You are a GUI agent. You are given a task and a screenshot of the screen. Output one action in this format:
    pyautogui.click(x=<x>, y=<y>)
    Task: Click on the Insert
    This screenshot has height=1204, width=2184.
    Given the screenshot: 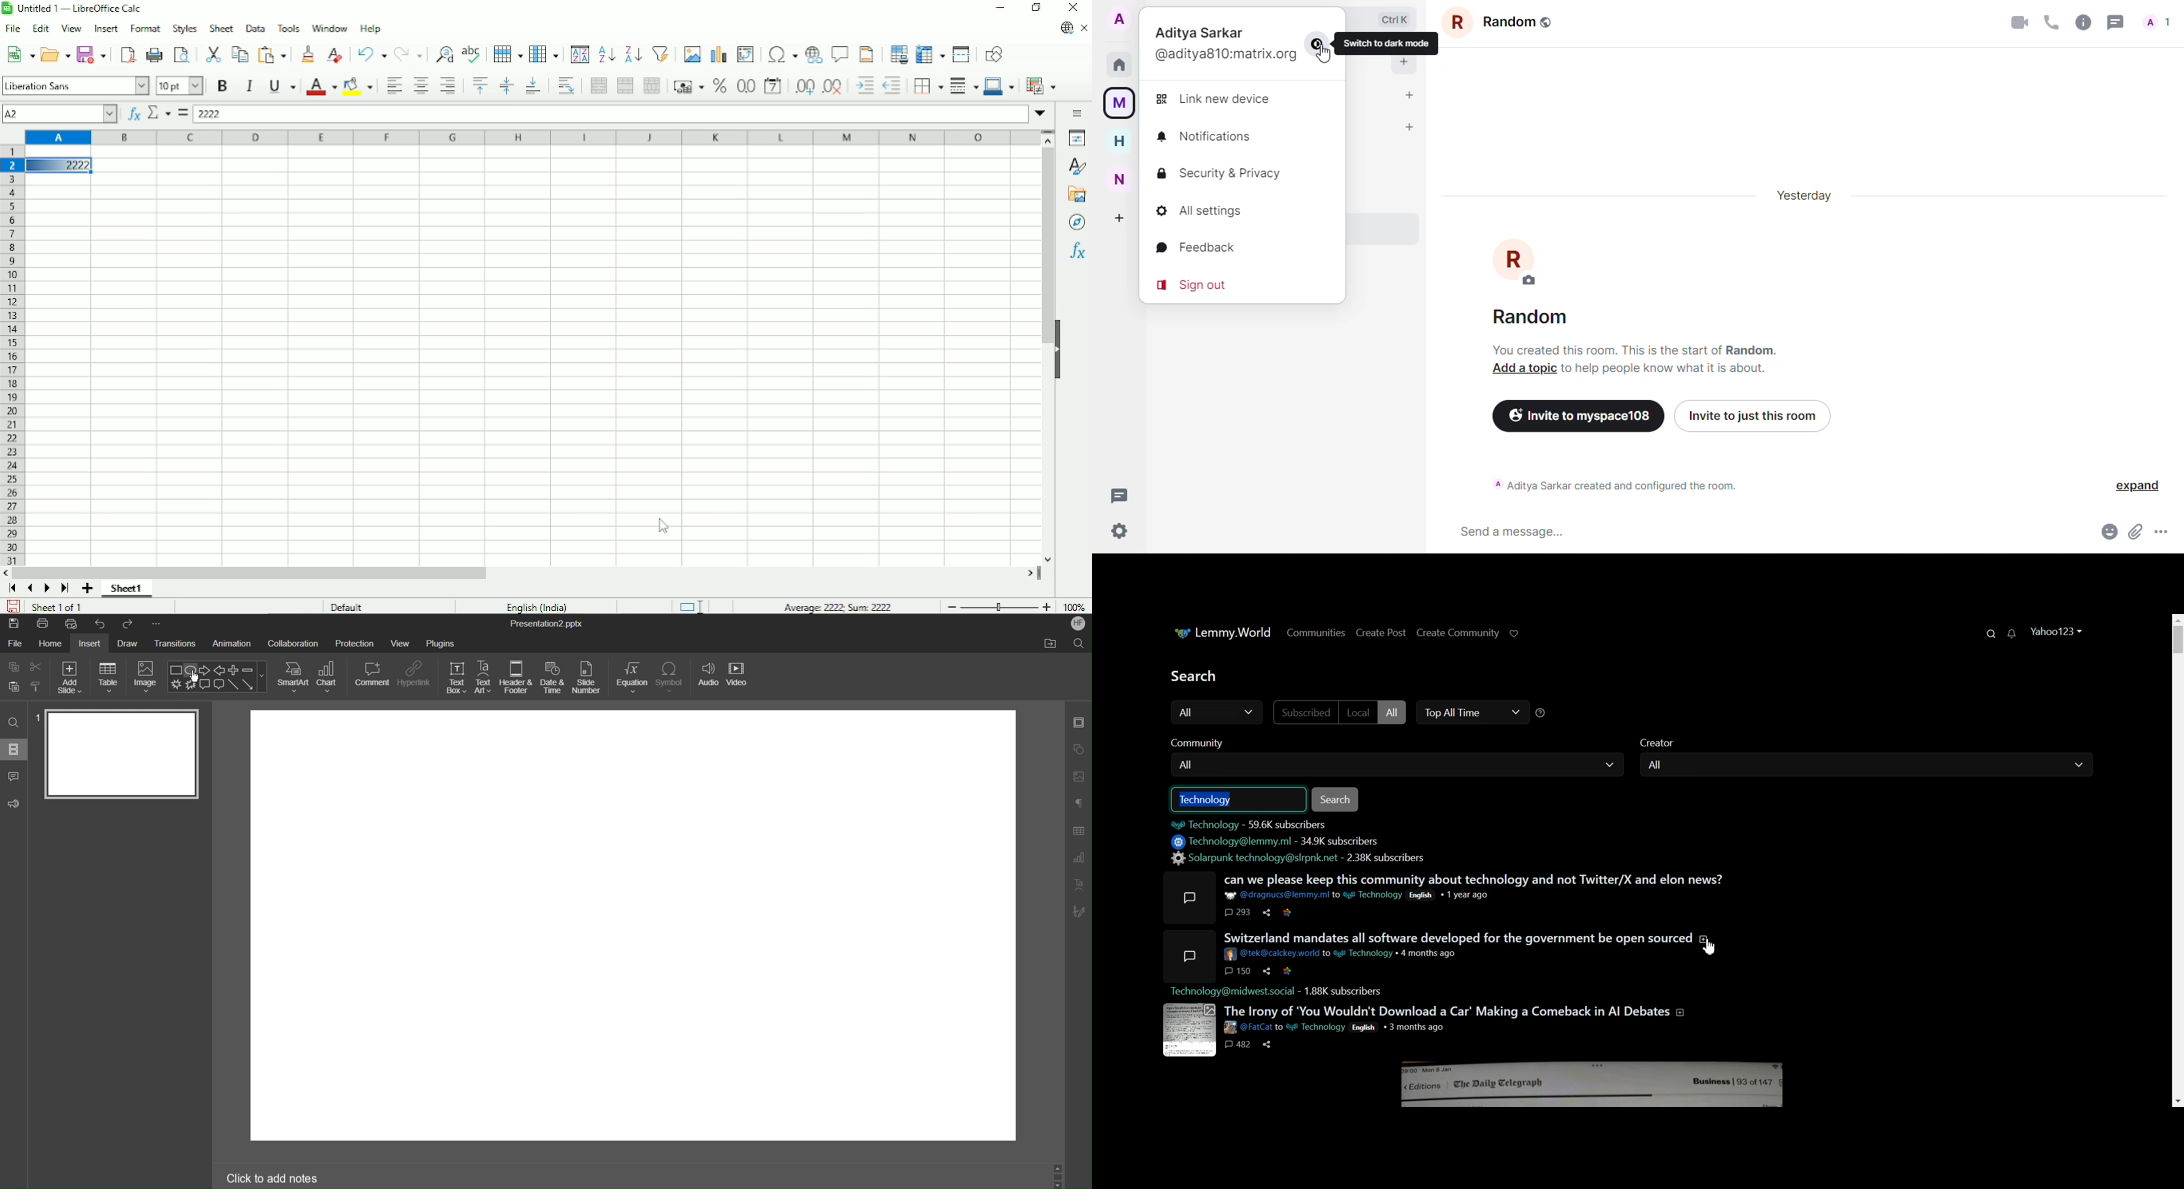 What is the action you would take?
    pyautogui.click(x=92, y=644)
    